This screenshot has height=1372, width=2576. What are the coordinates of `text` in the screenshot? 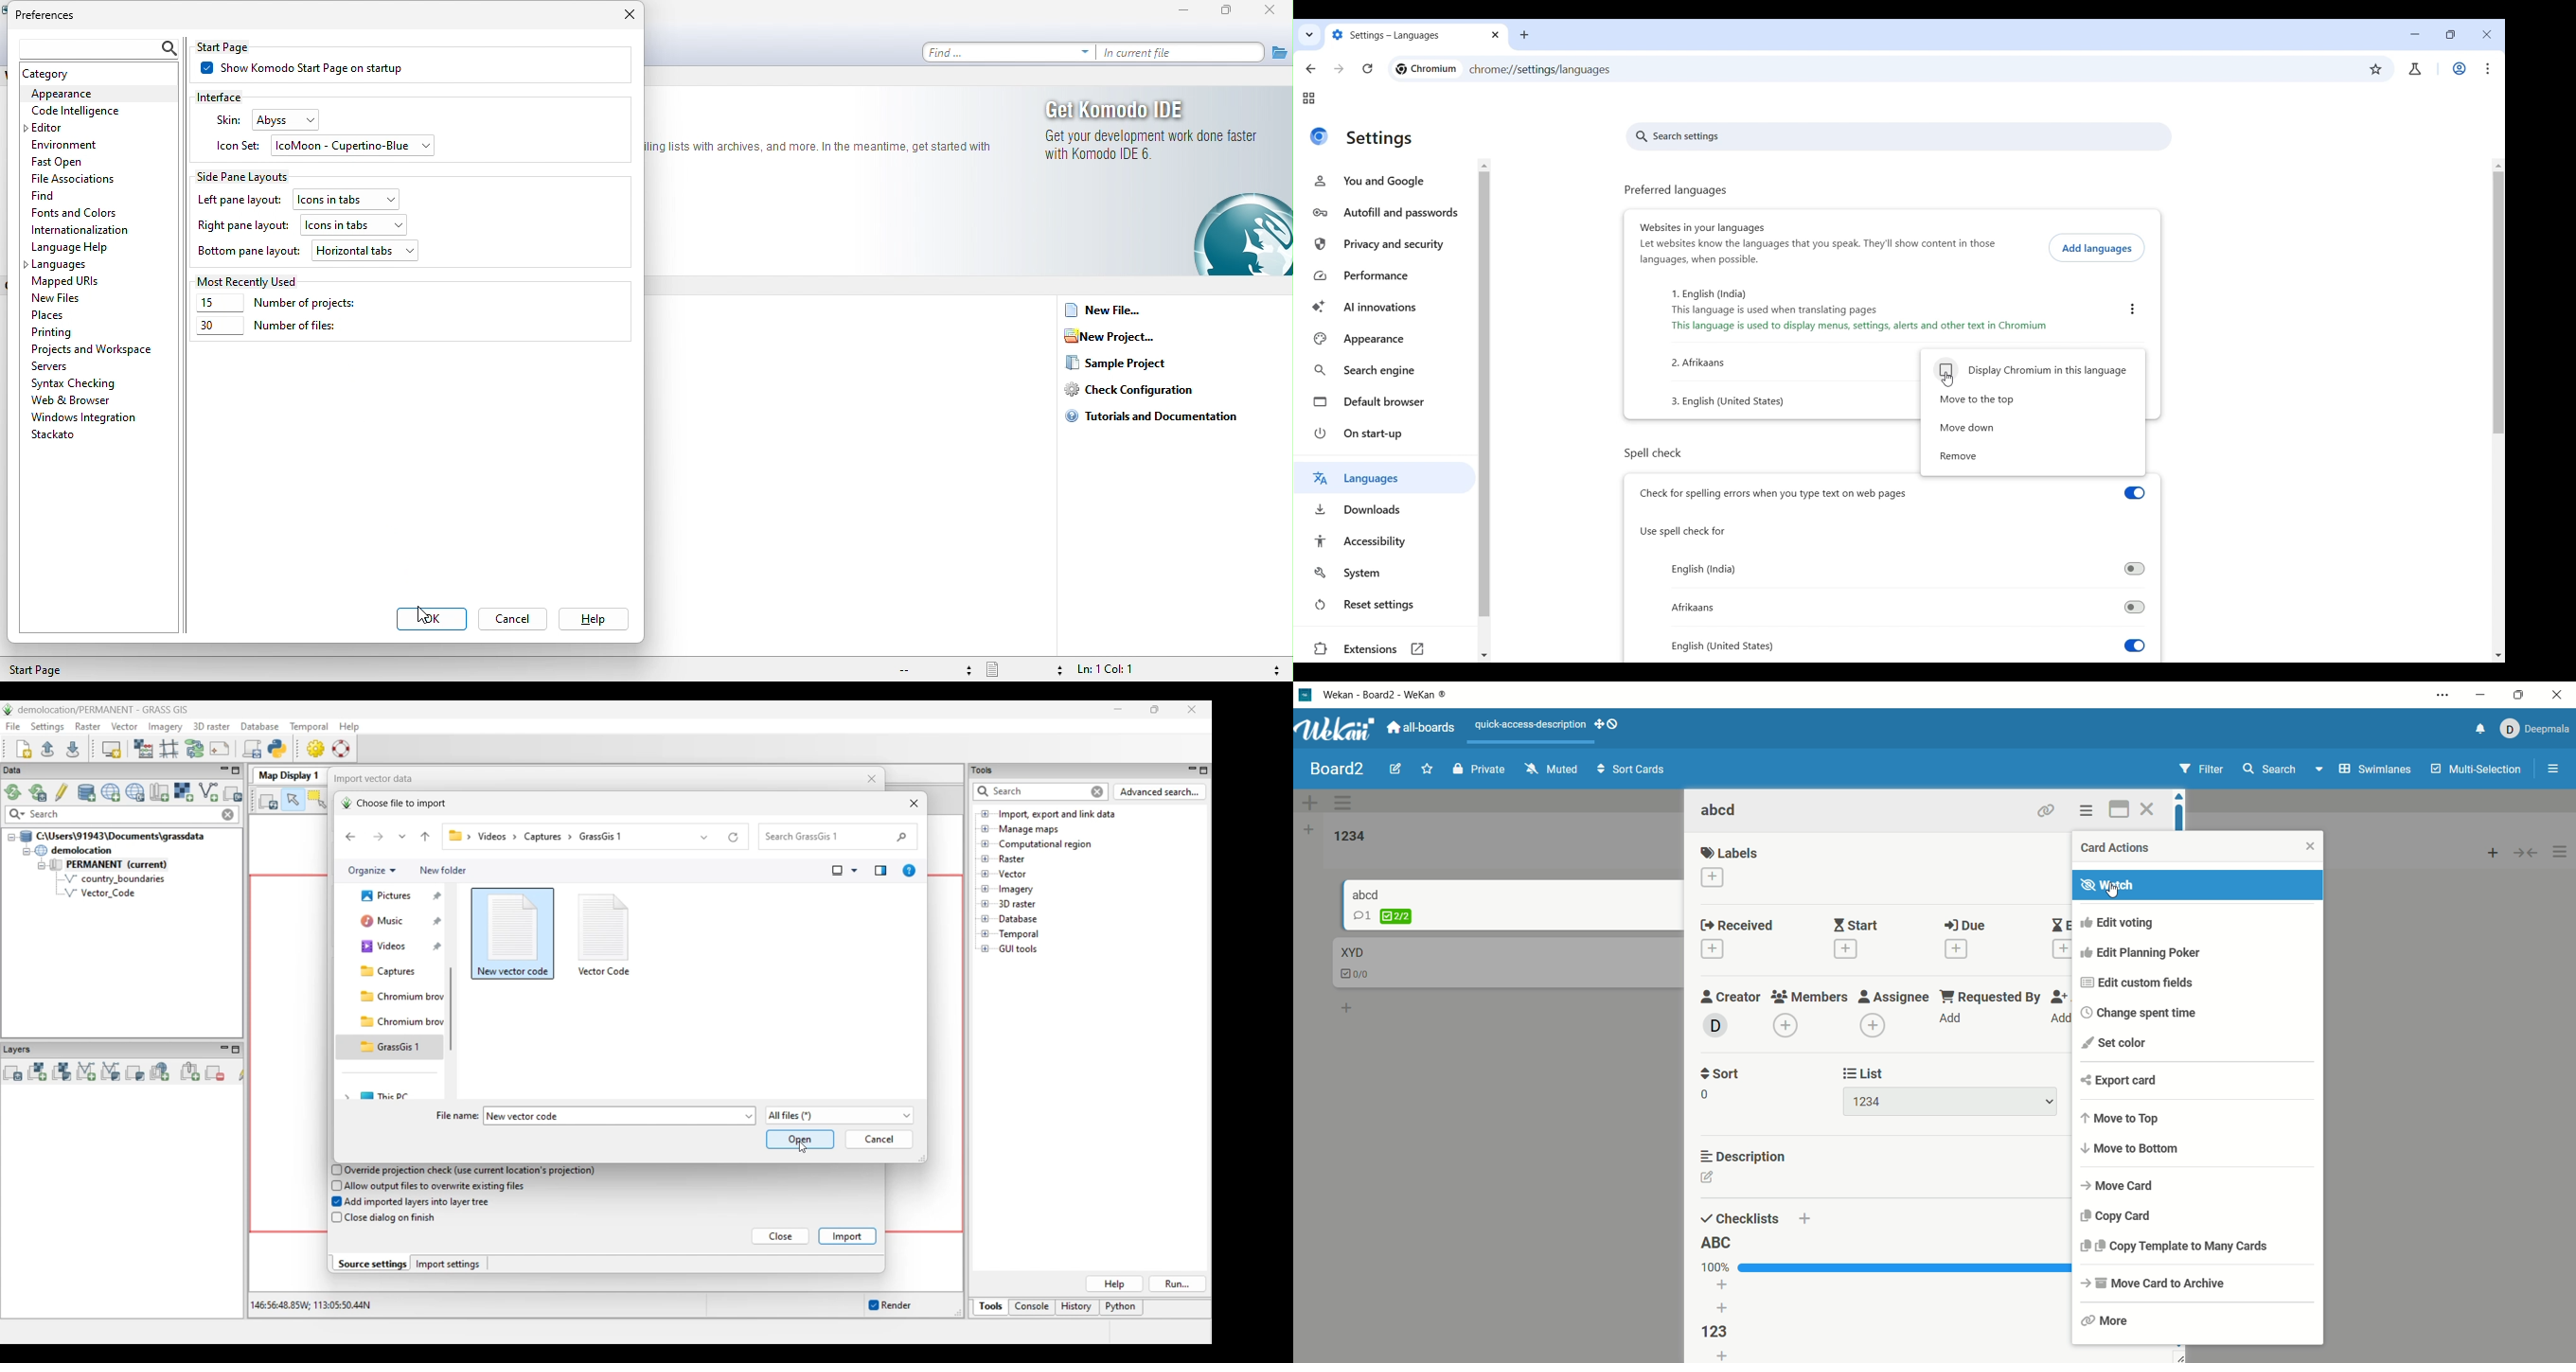 It's located at (1532, 726).